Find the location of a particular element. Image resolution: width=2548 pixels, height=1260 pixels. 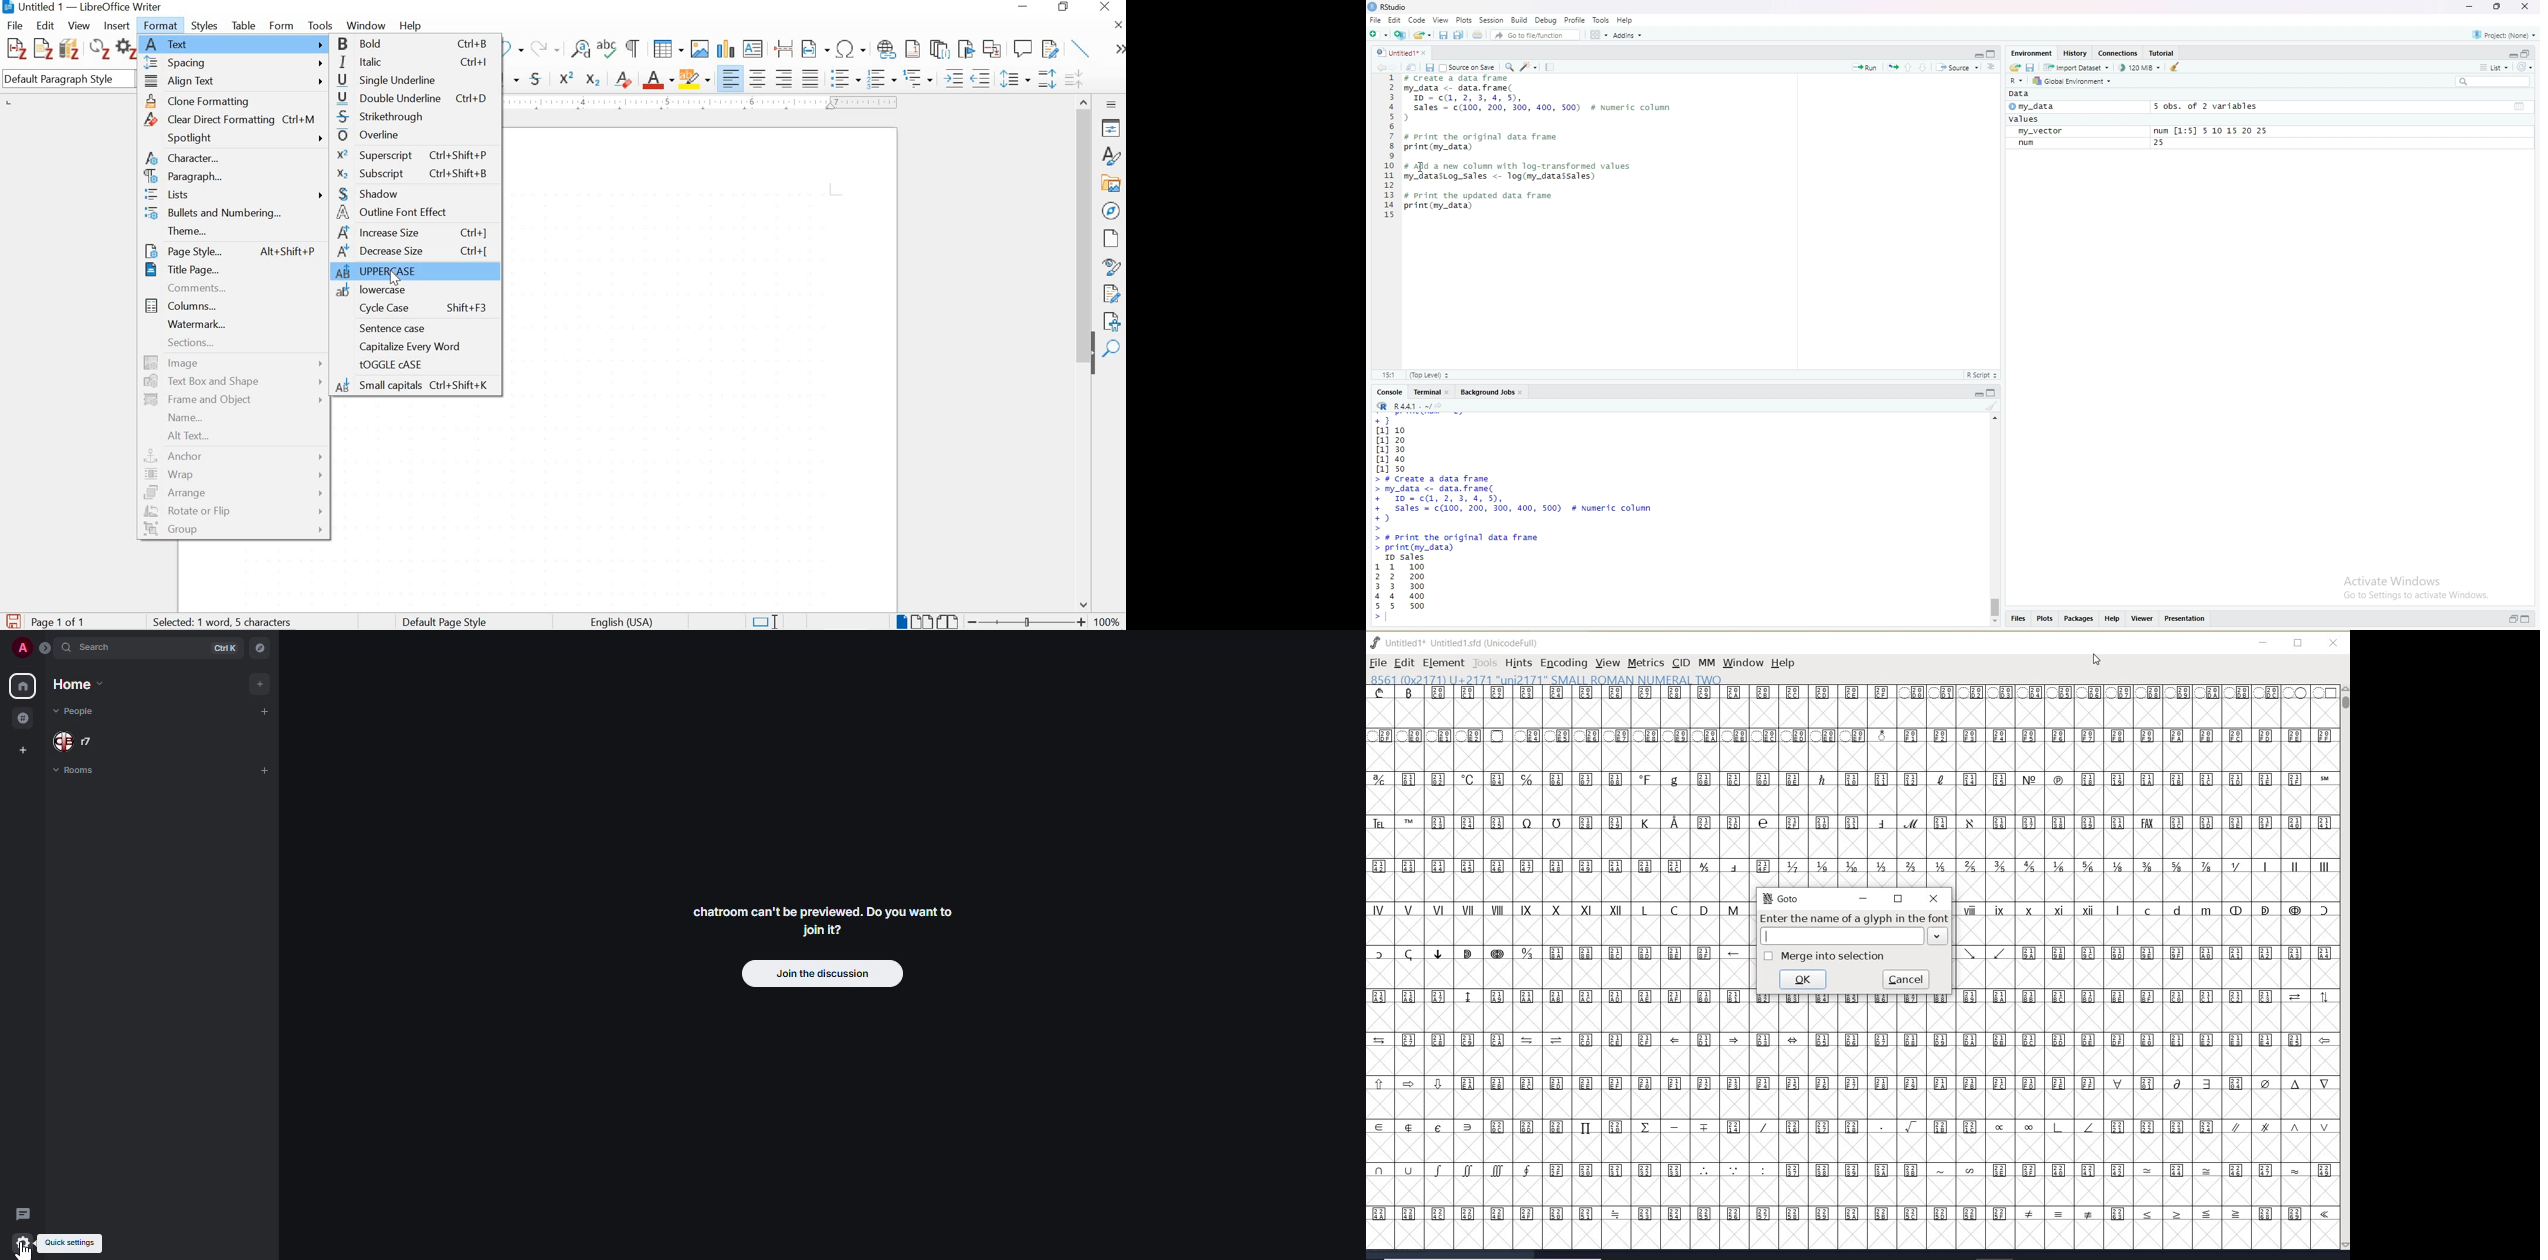

decrease paragraph spacing is located at coordinates (1073, 80).